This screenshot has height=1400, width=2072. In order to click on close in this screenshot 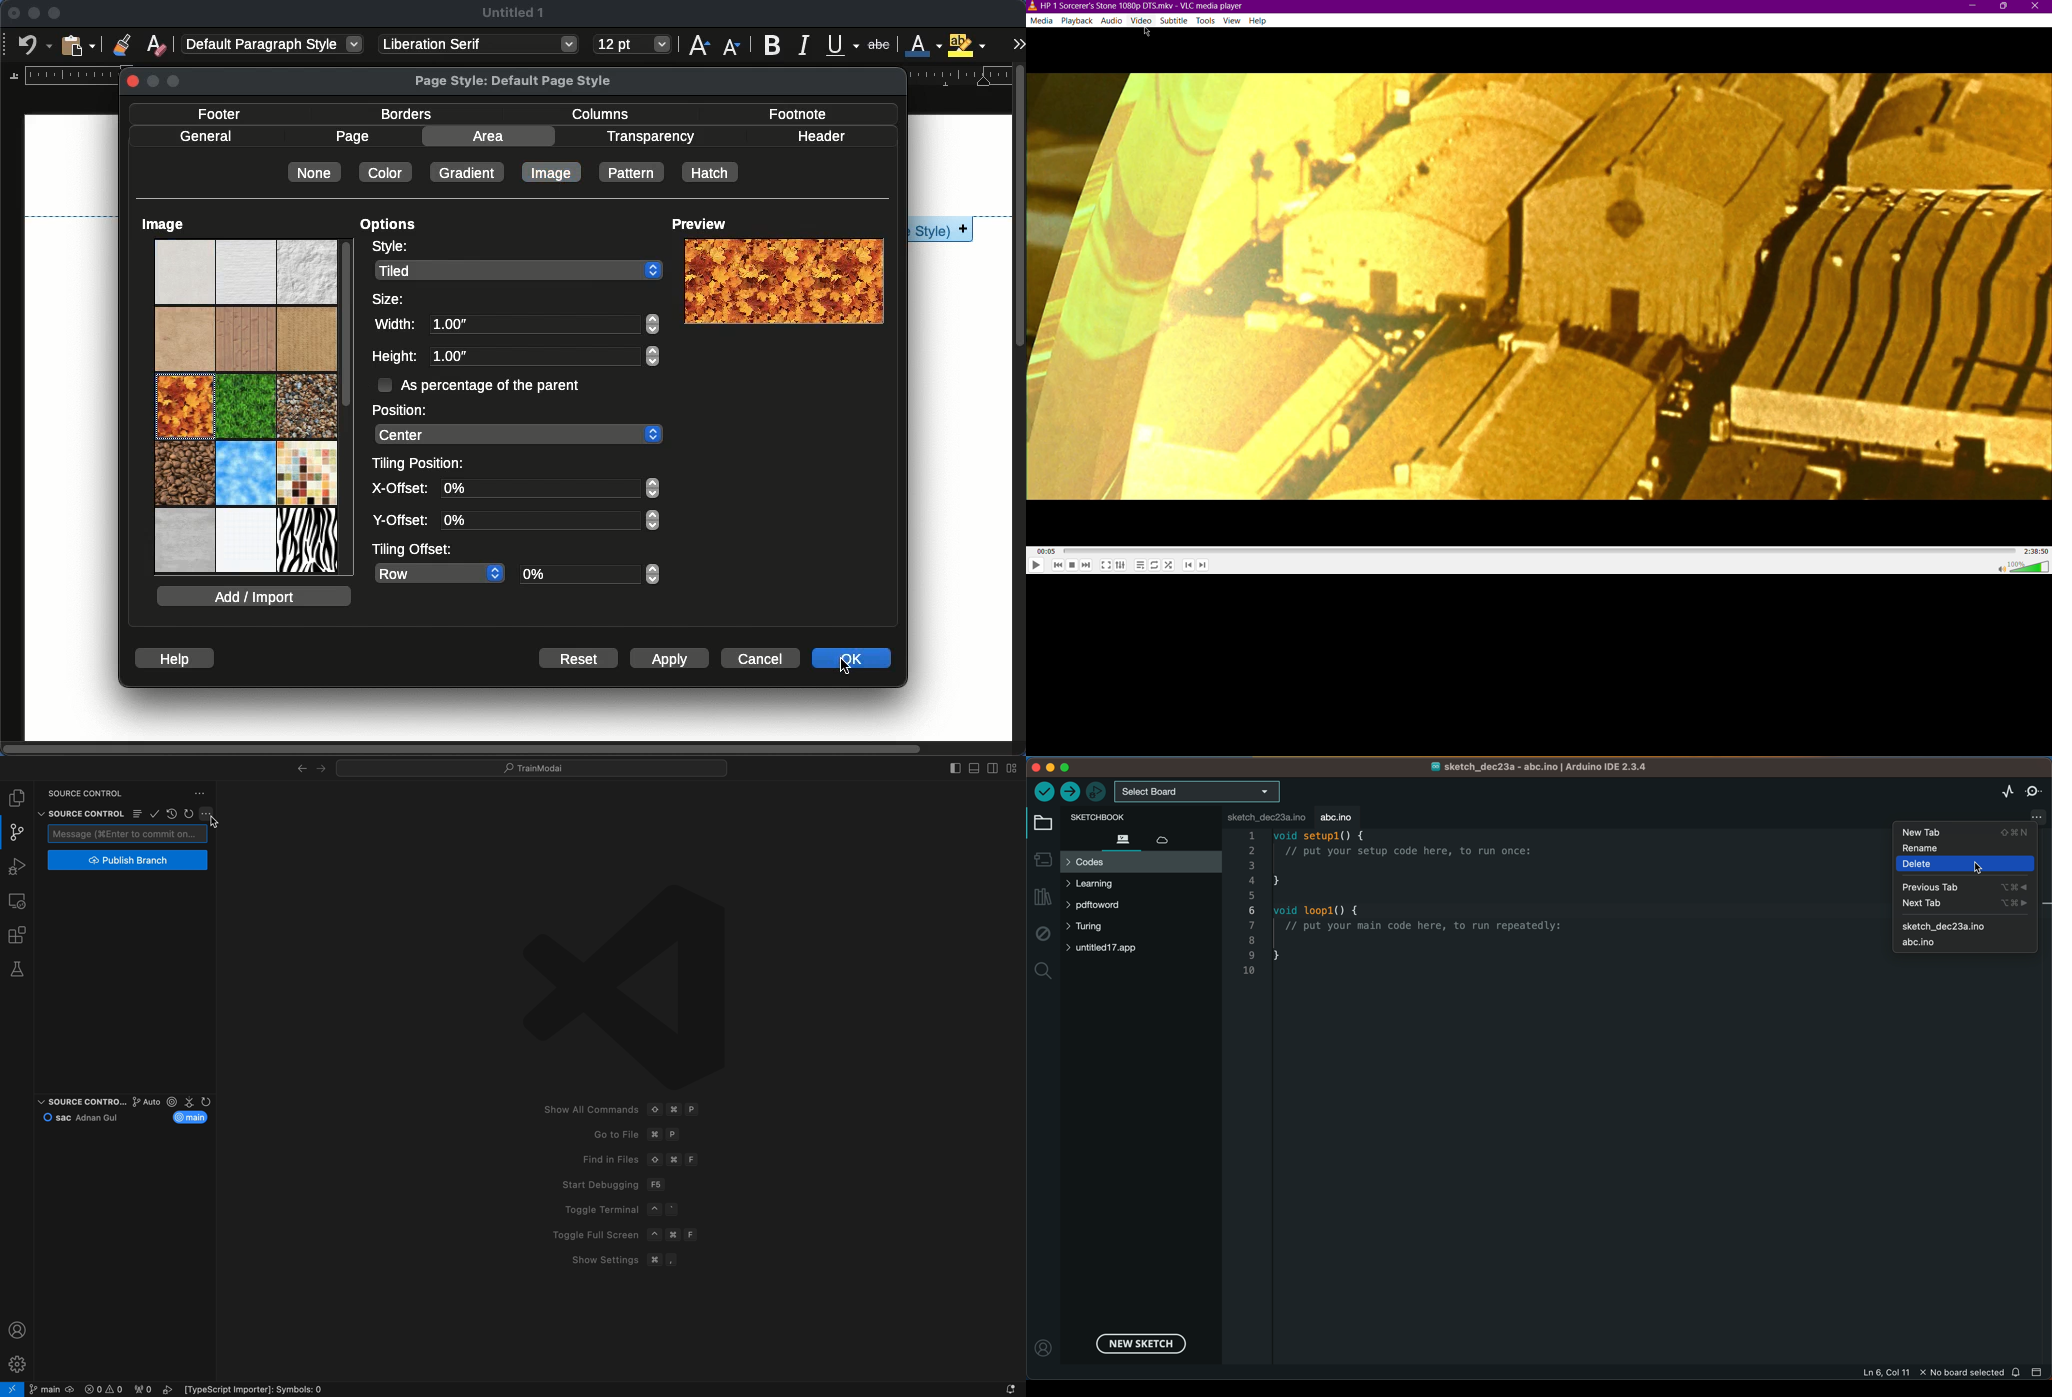, I will do `click(14, 13)`.